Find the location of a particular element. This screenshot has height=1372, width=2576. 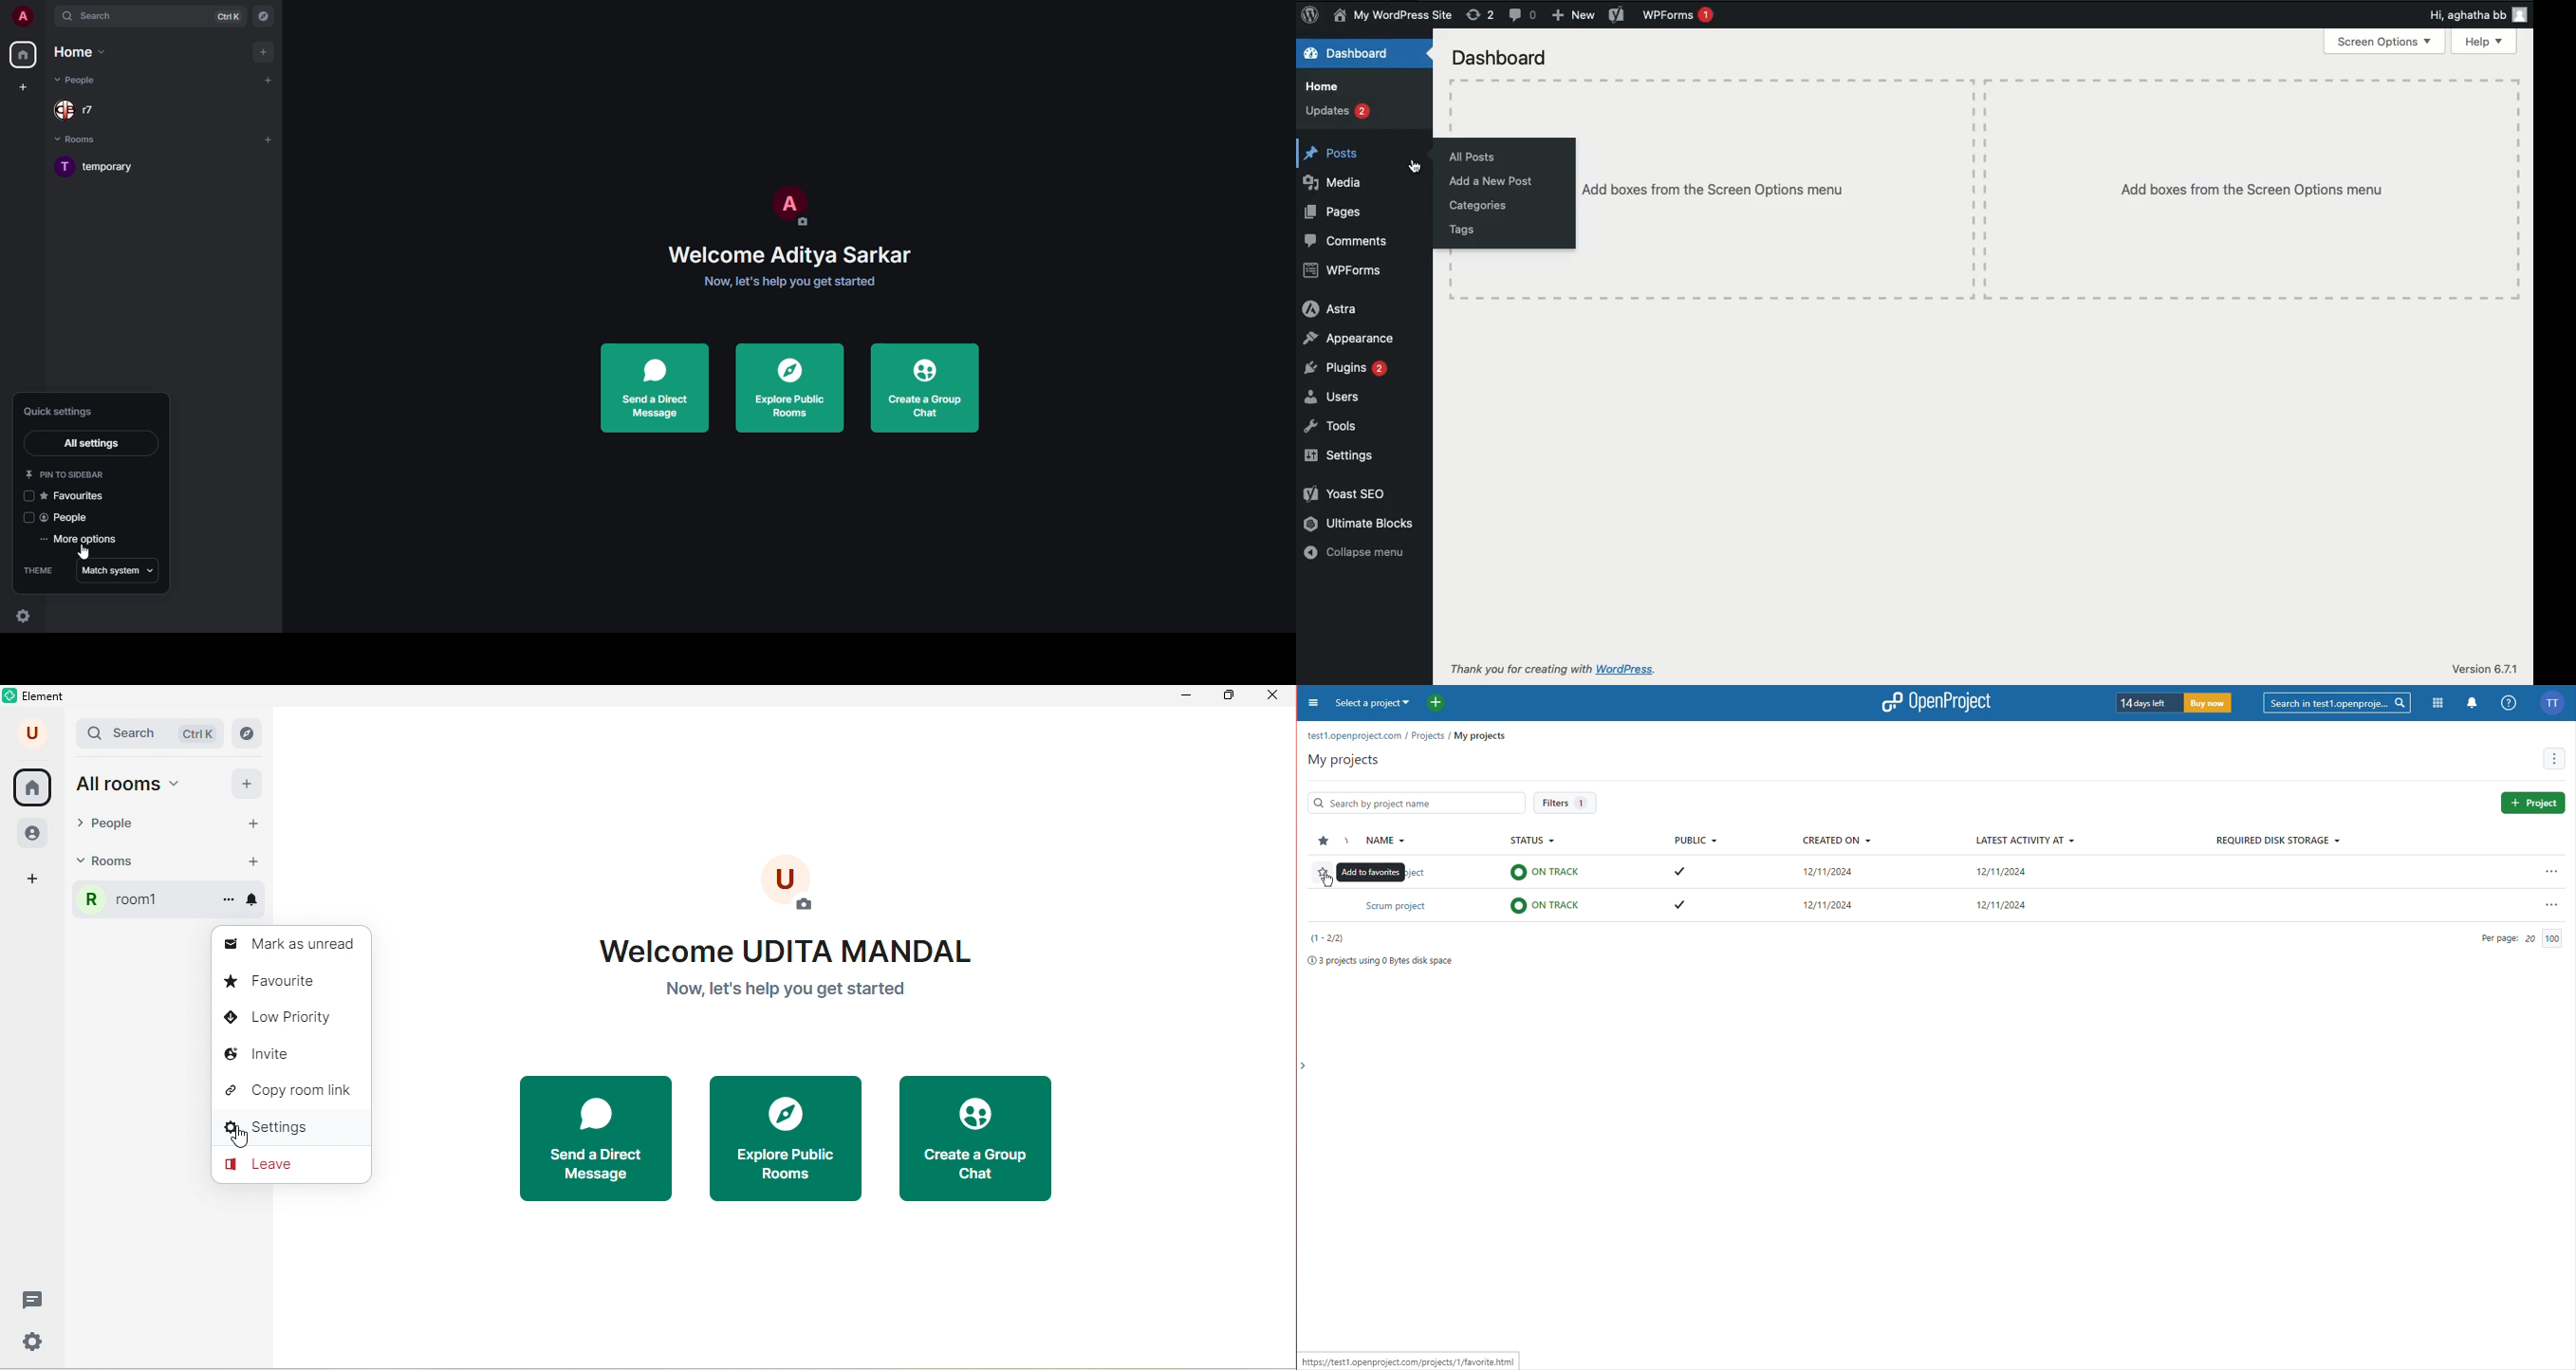

Demo Project is located at coordinates (1940, 874).